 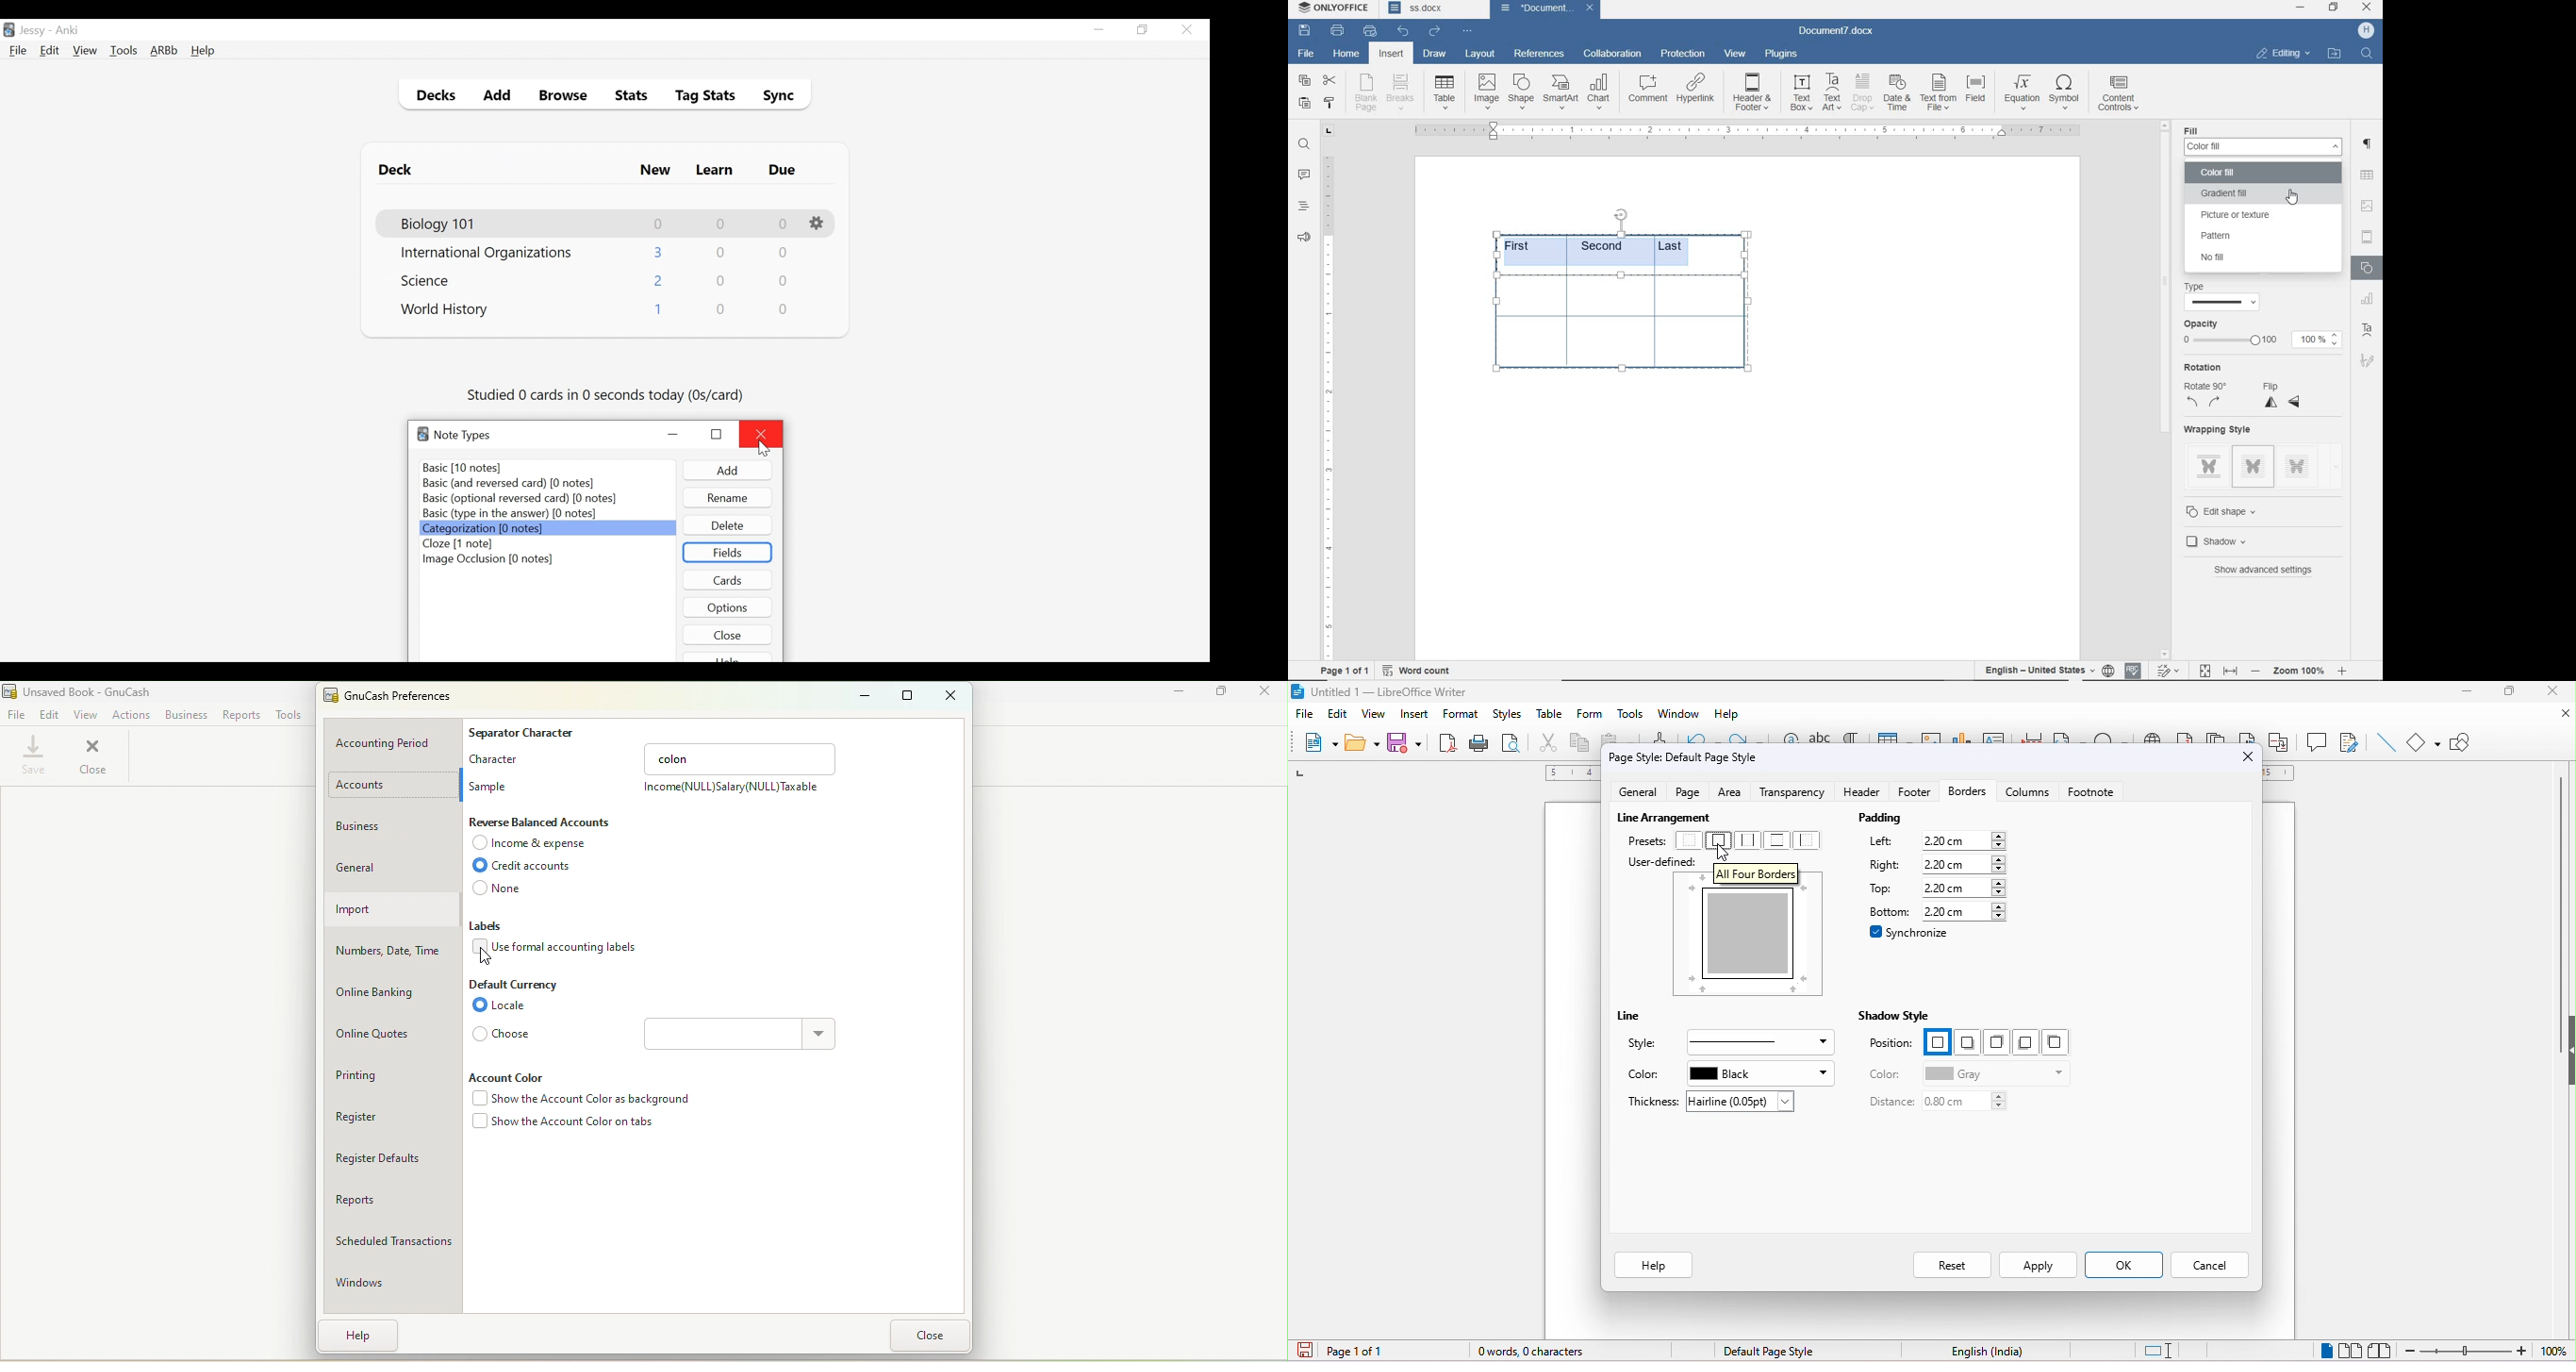 I want to click on presets, so click(x=1645, y=840).